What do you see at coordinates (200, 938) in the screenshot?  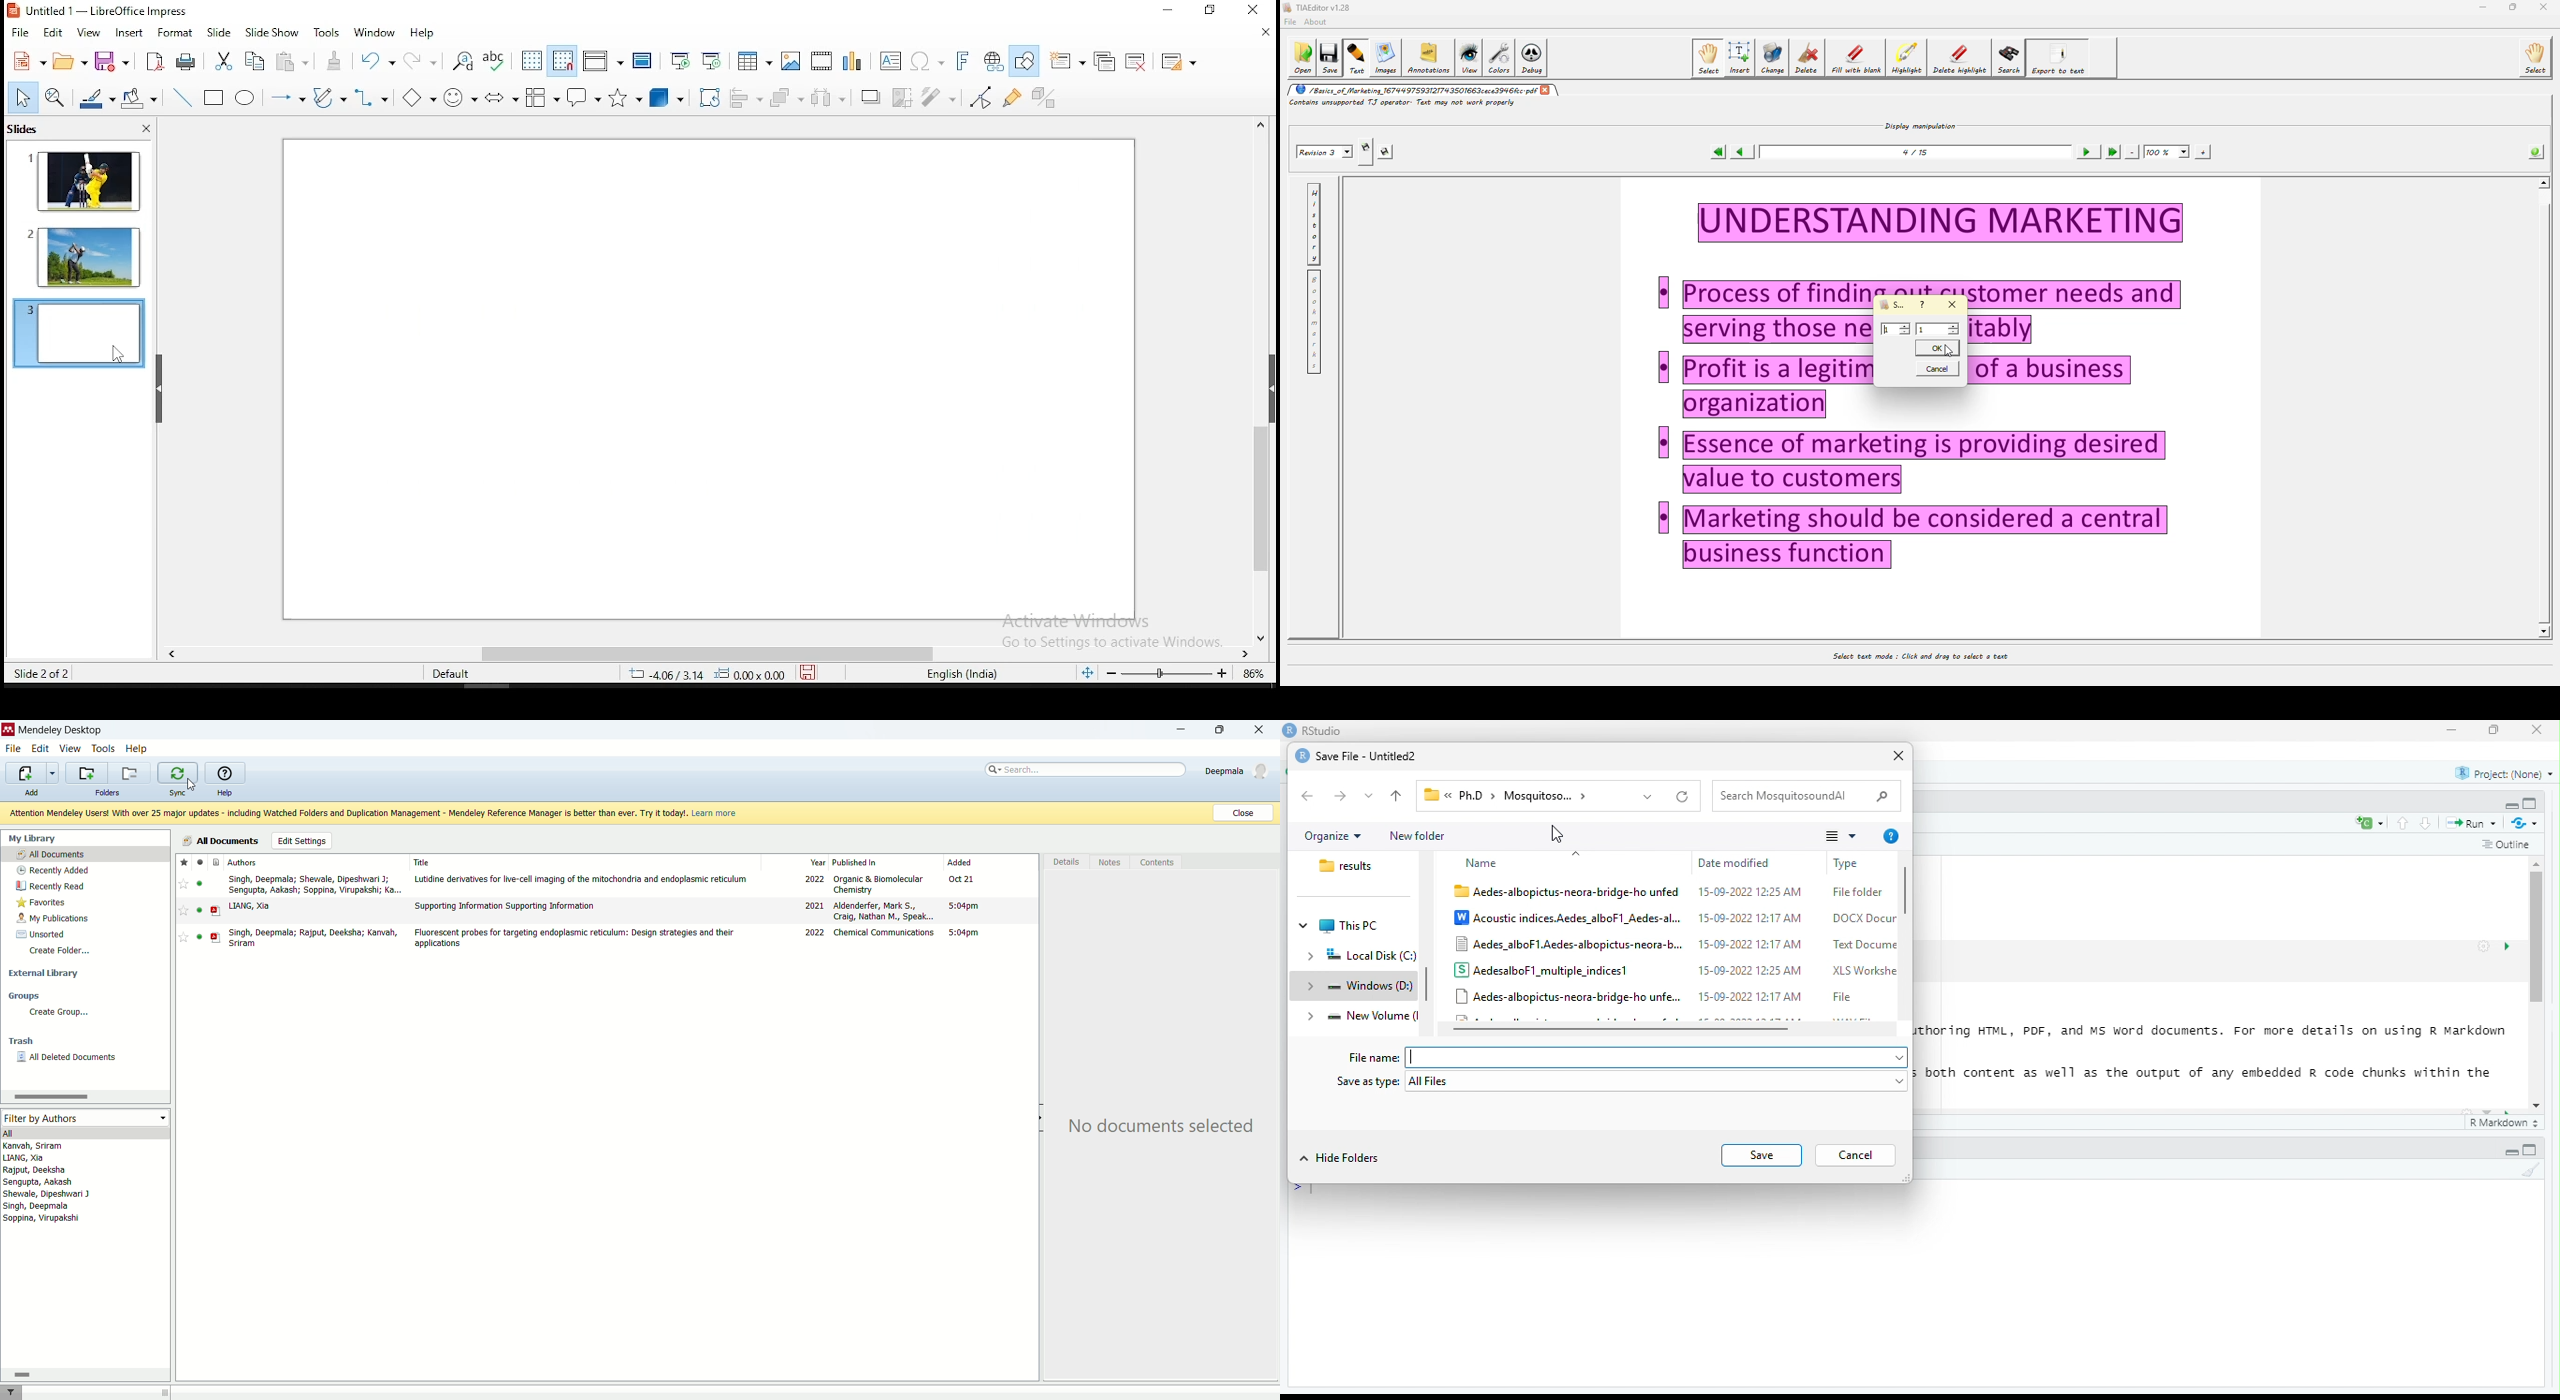 I see `Indicates file is read` at bounding box center [200, 938].